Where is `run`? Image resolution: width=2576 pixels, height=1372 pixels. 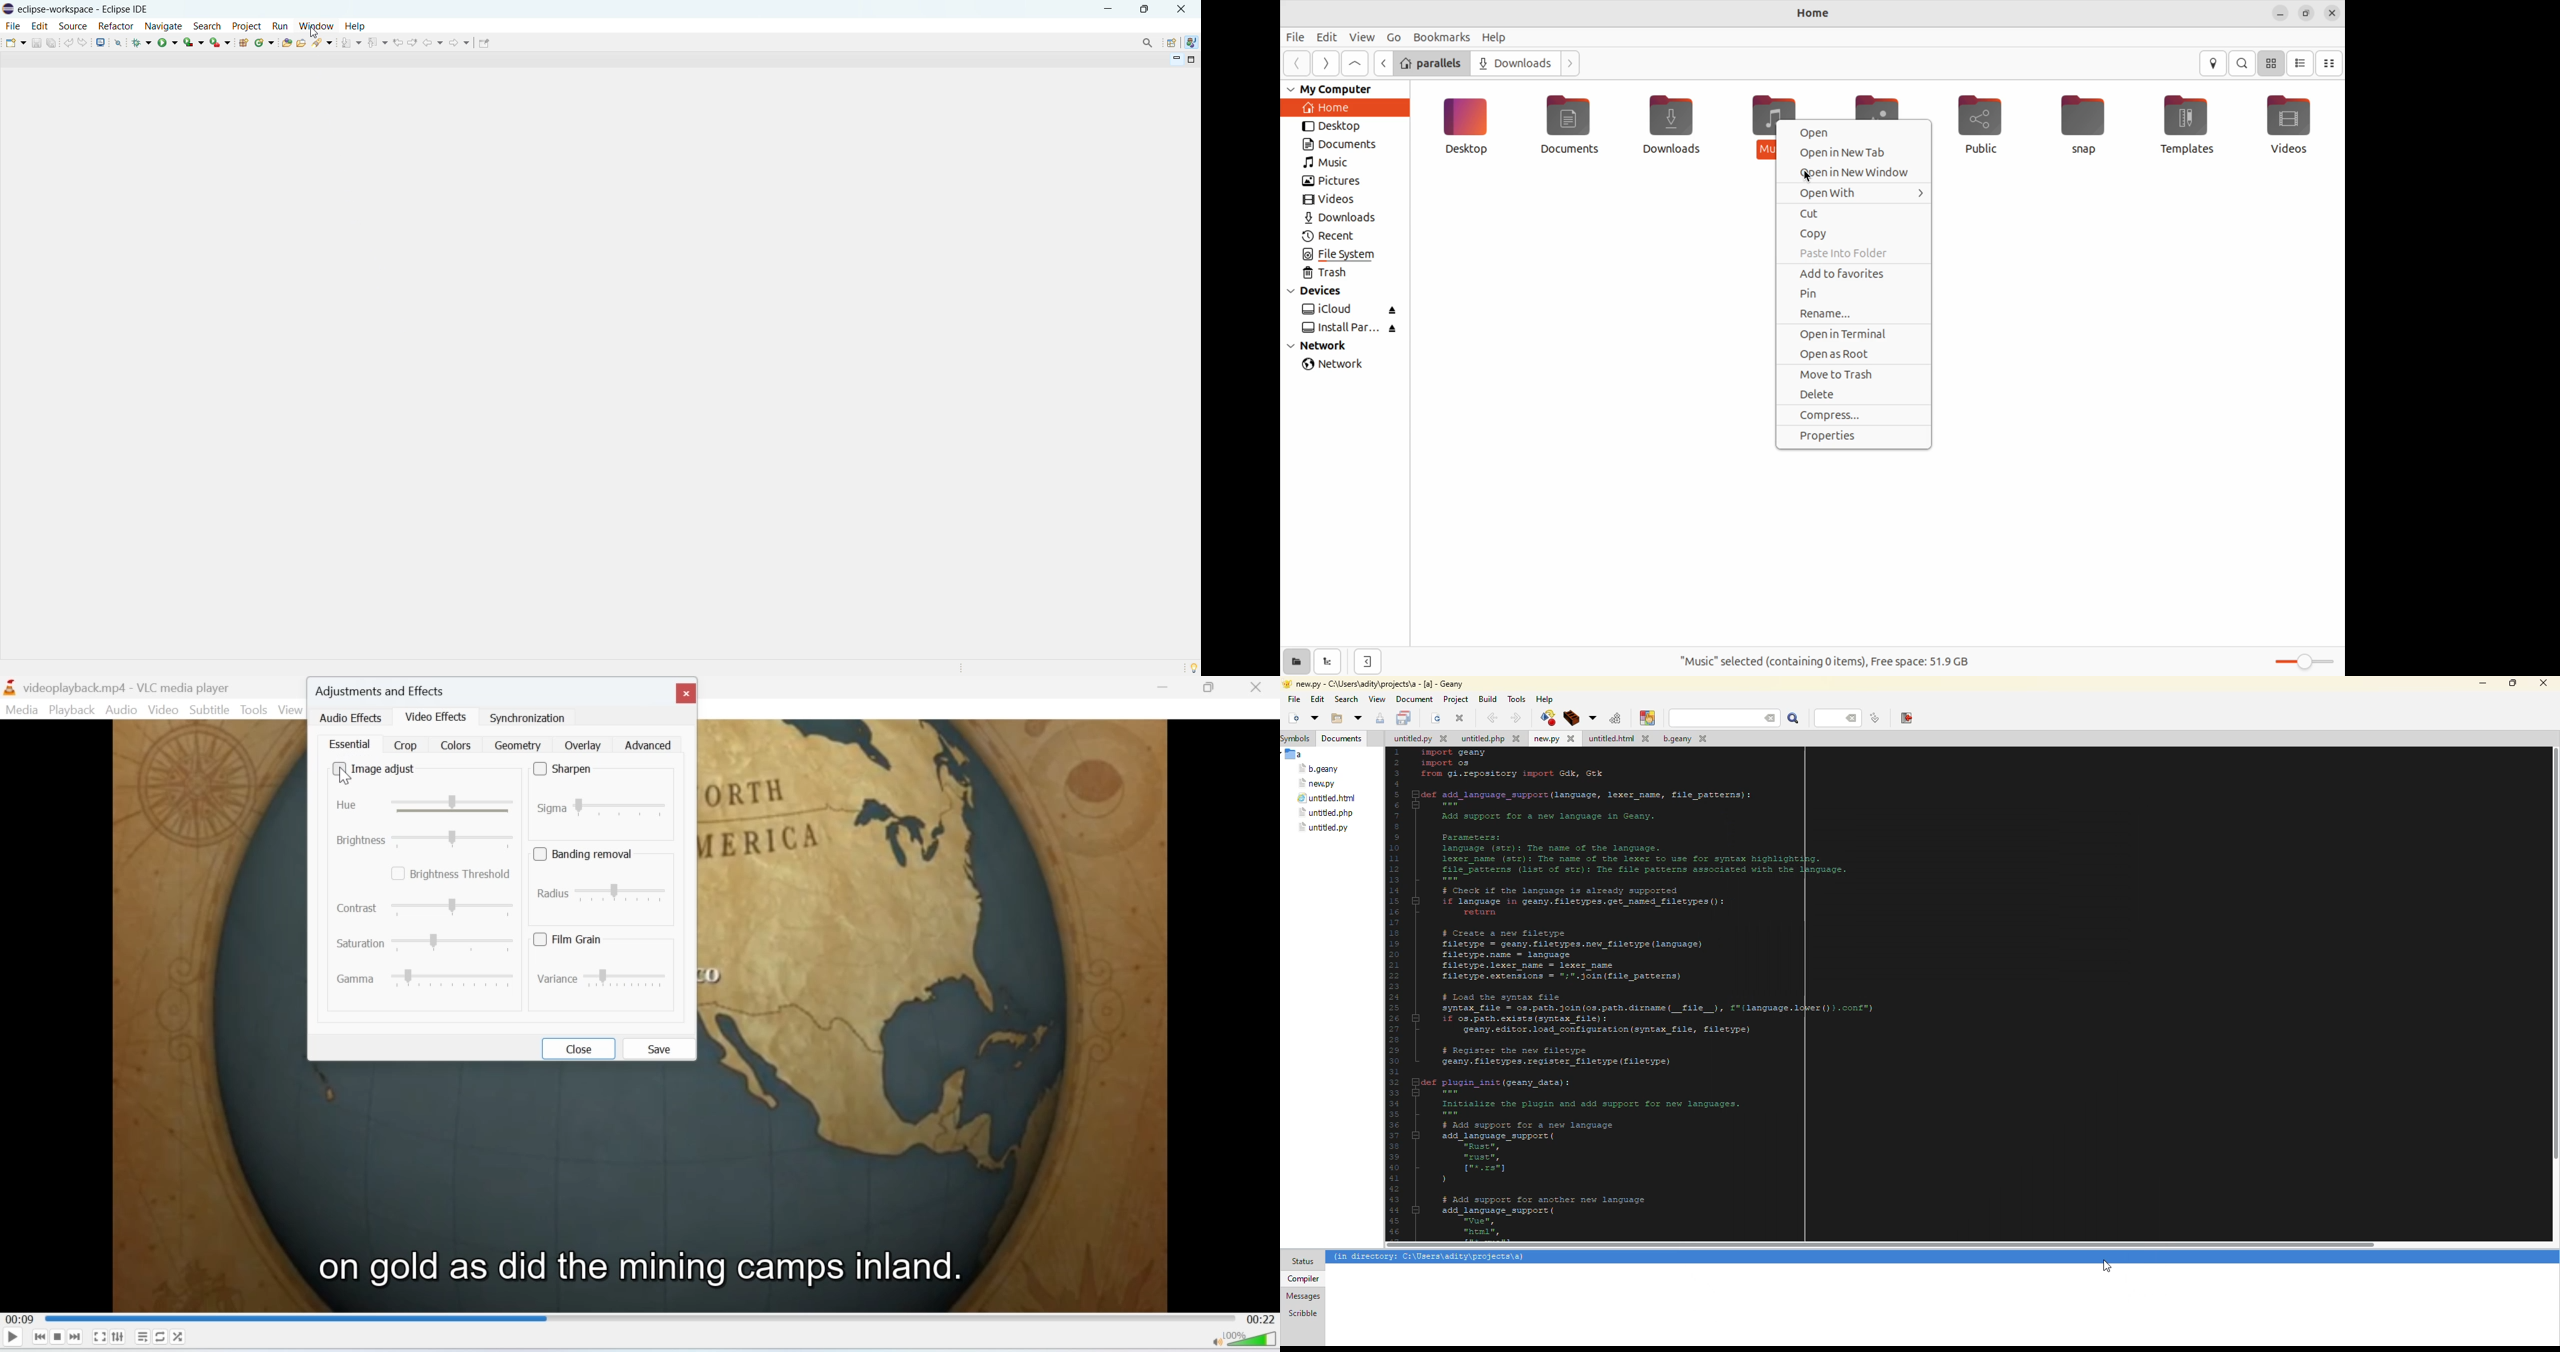
run is located at coordinates (280, 26).